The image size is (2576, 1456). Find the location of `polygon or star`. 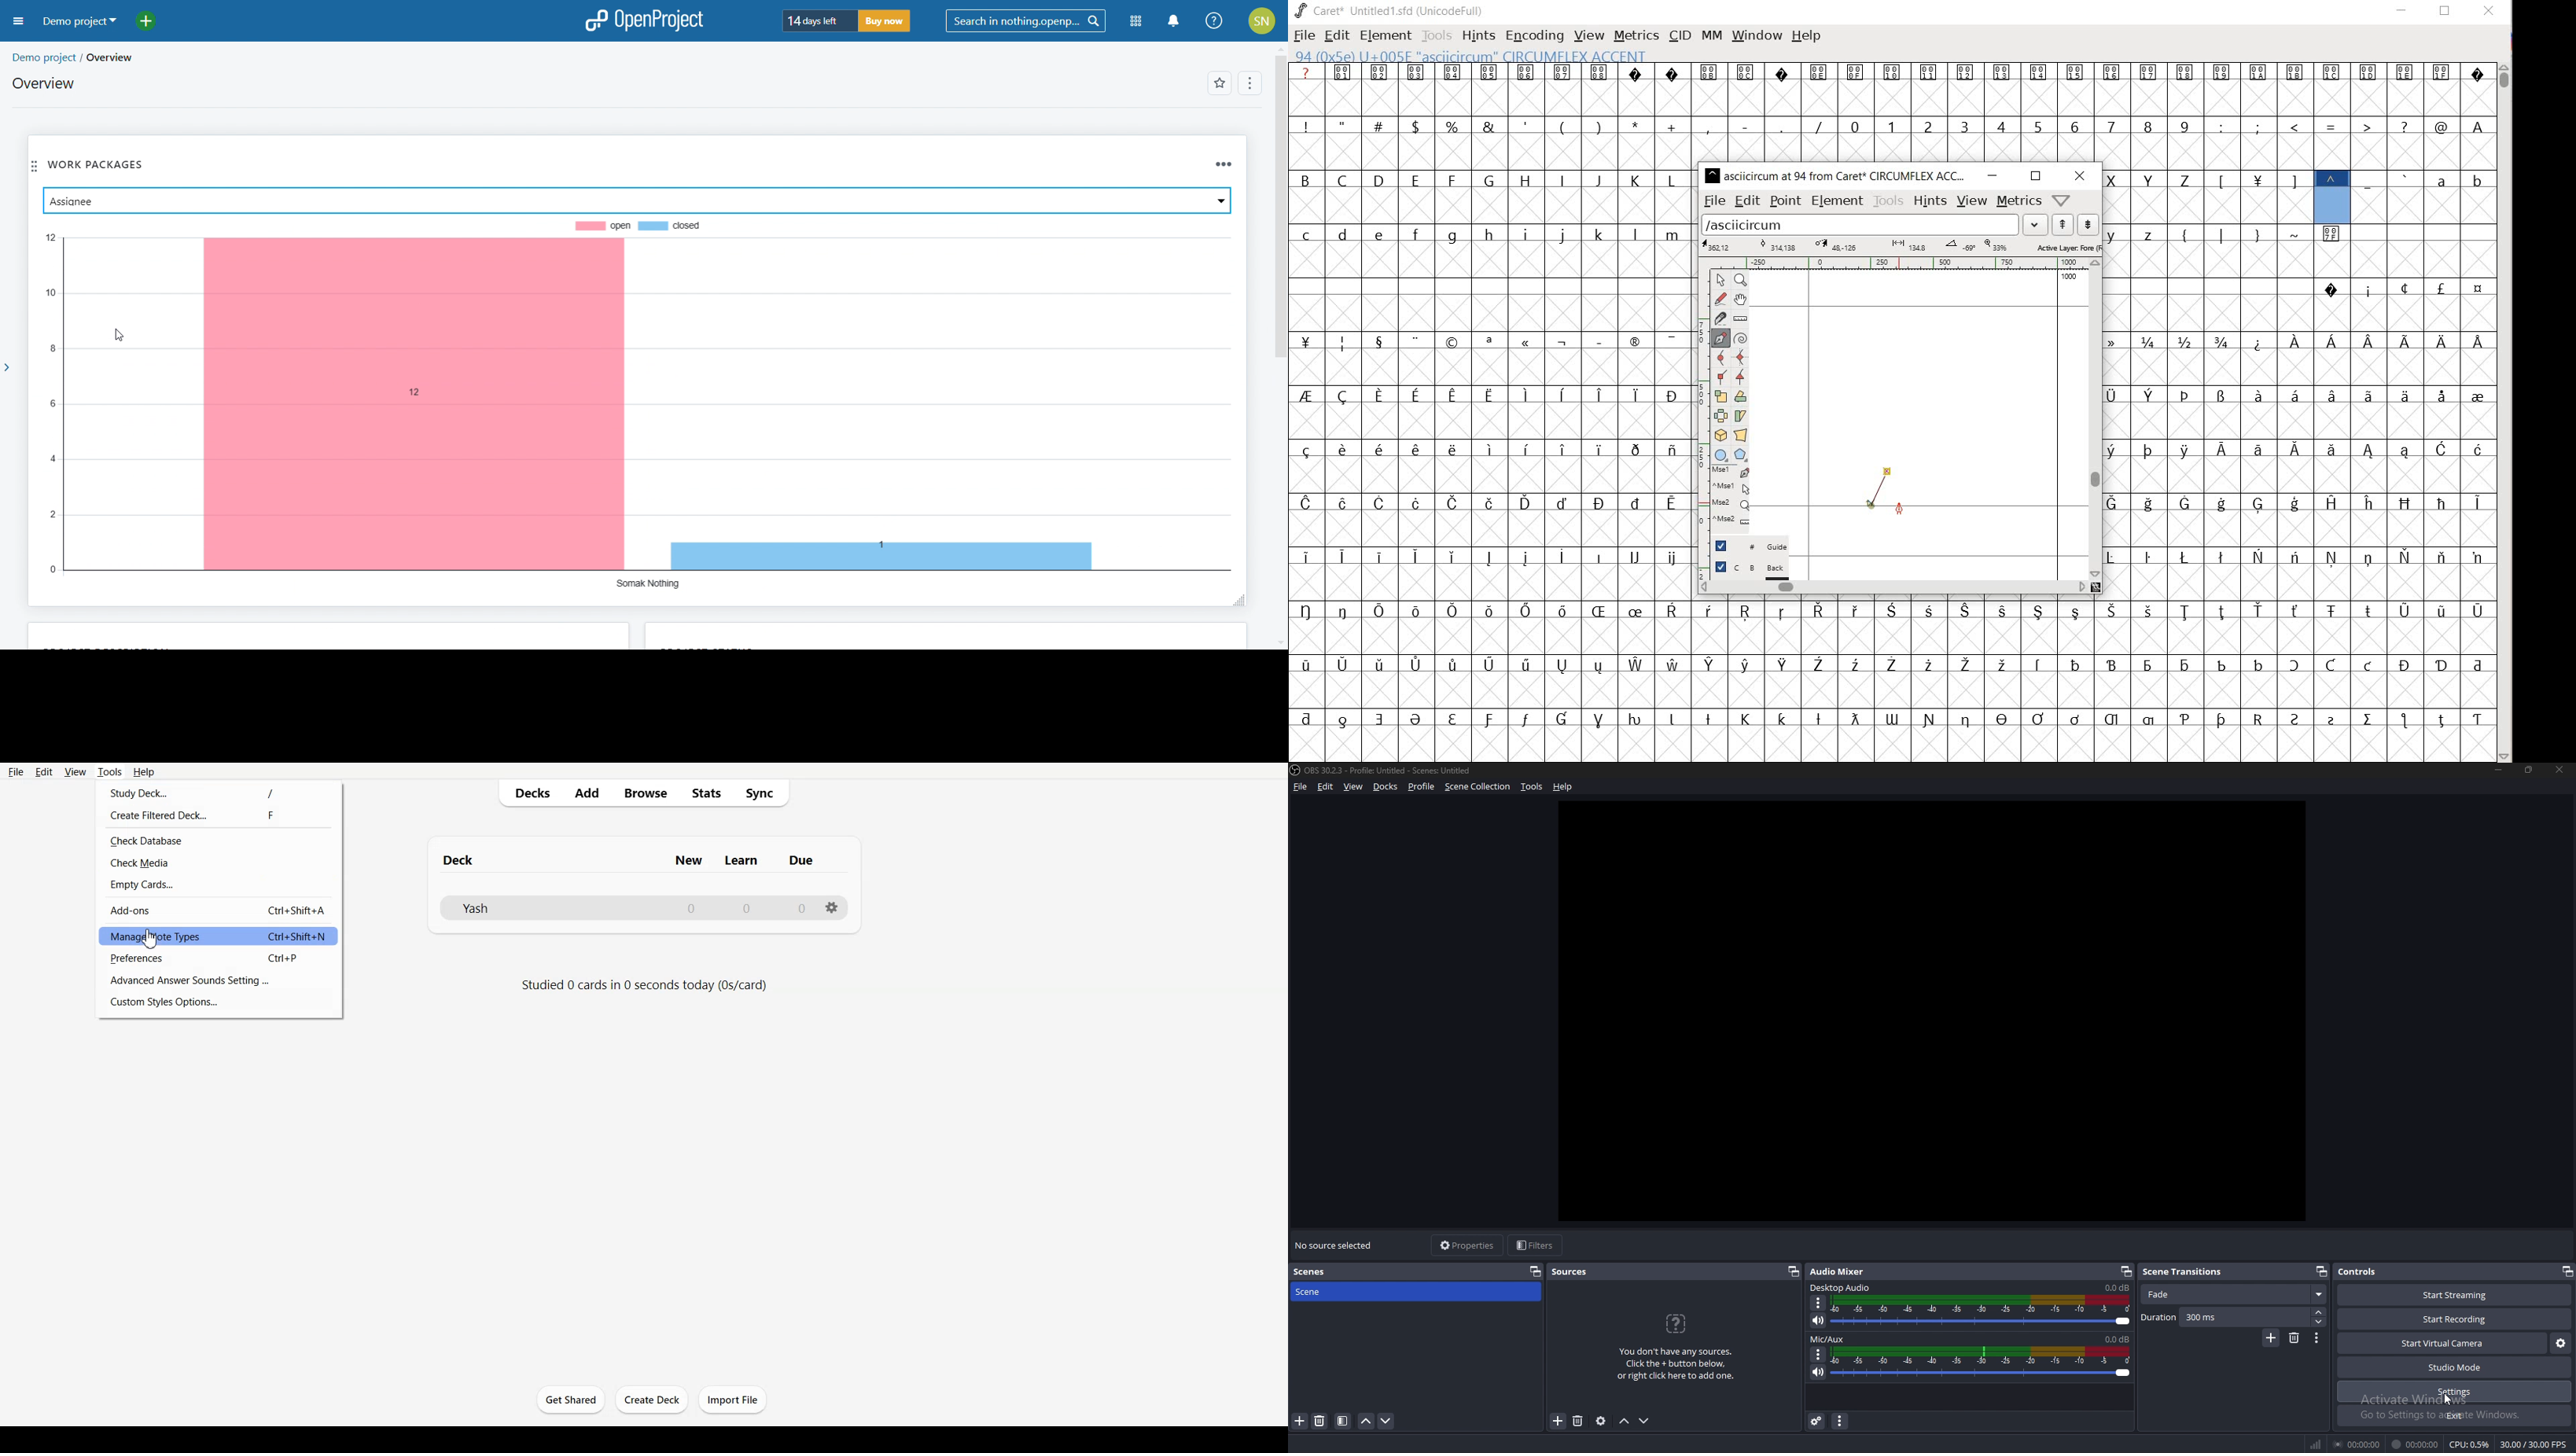

polygon or star is located at coordinates (1740, 455).